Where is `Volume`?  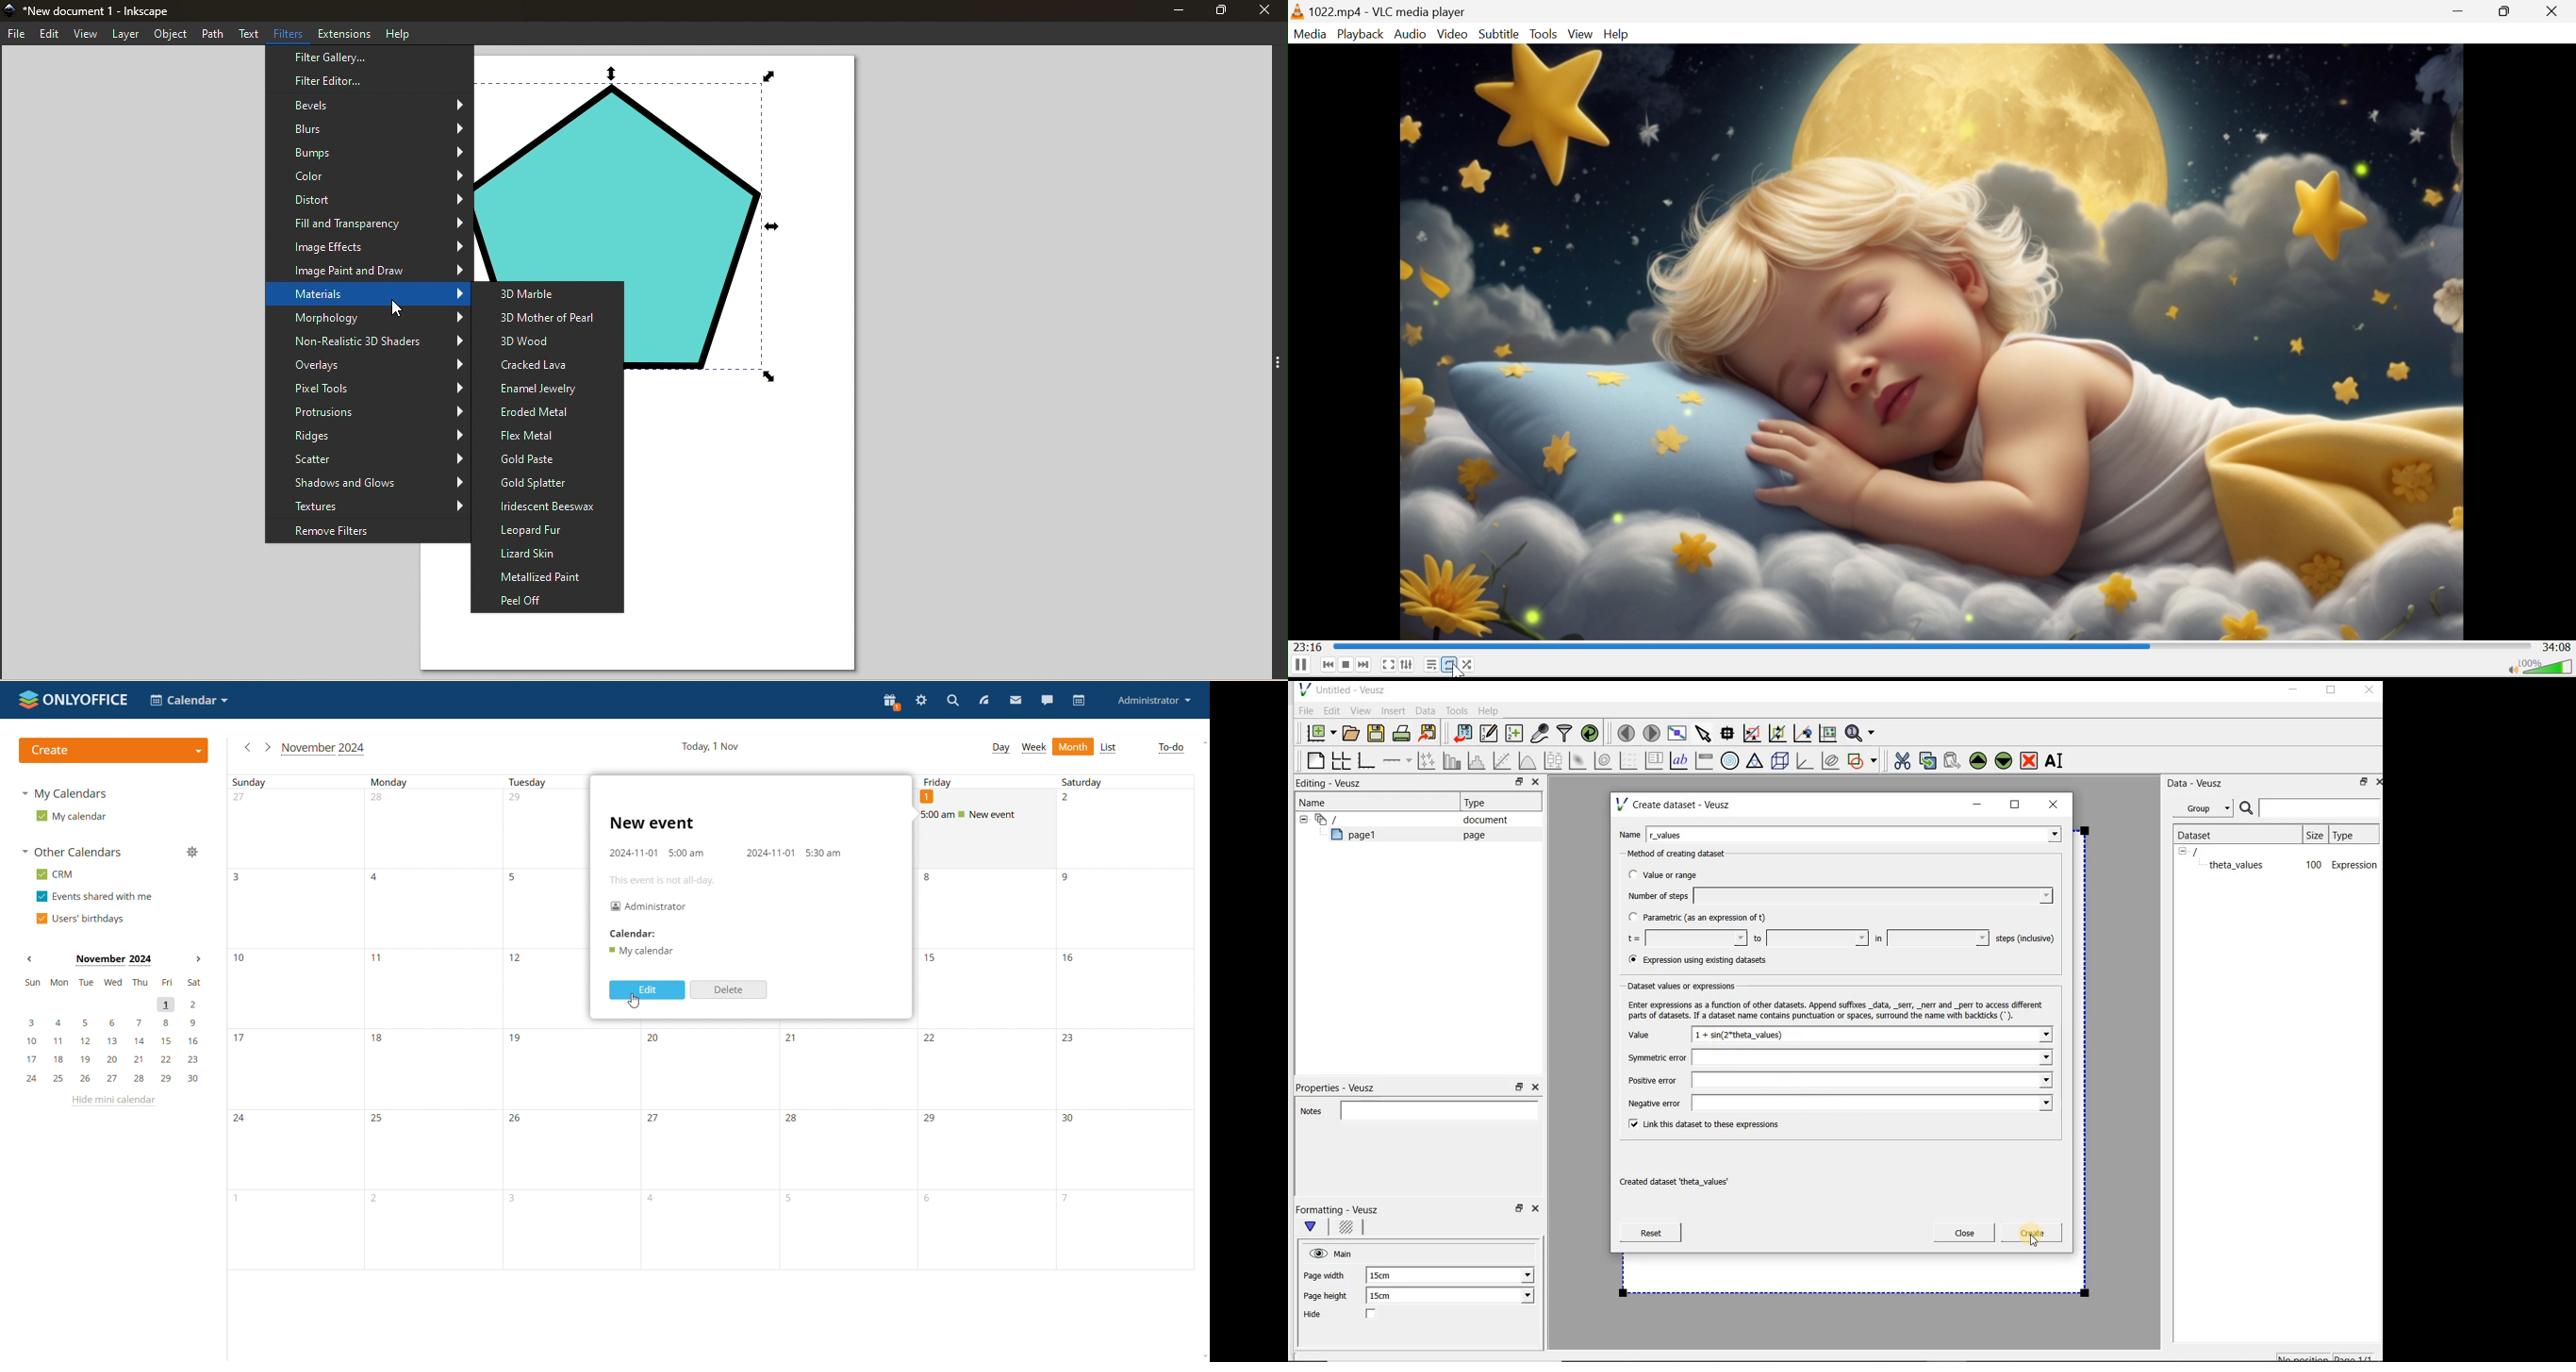
Volume is located at coordinates (2549, 668).